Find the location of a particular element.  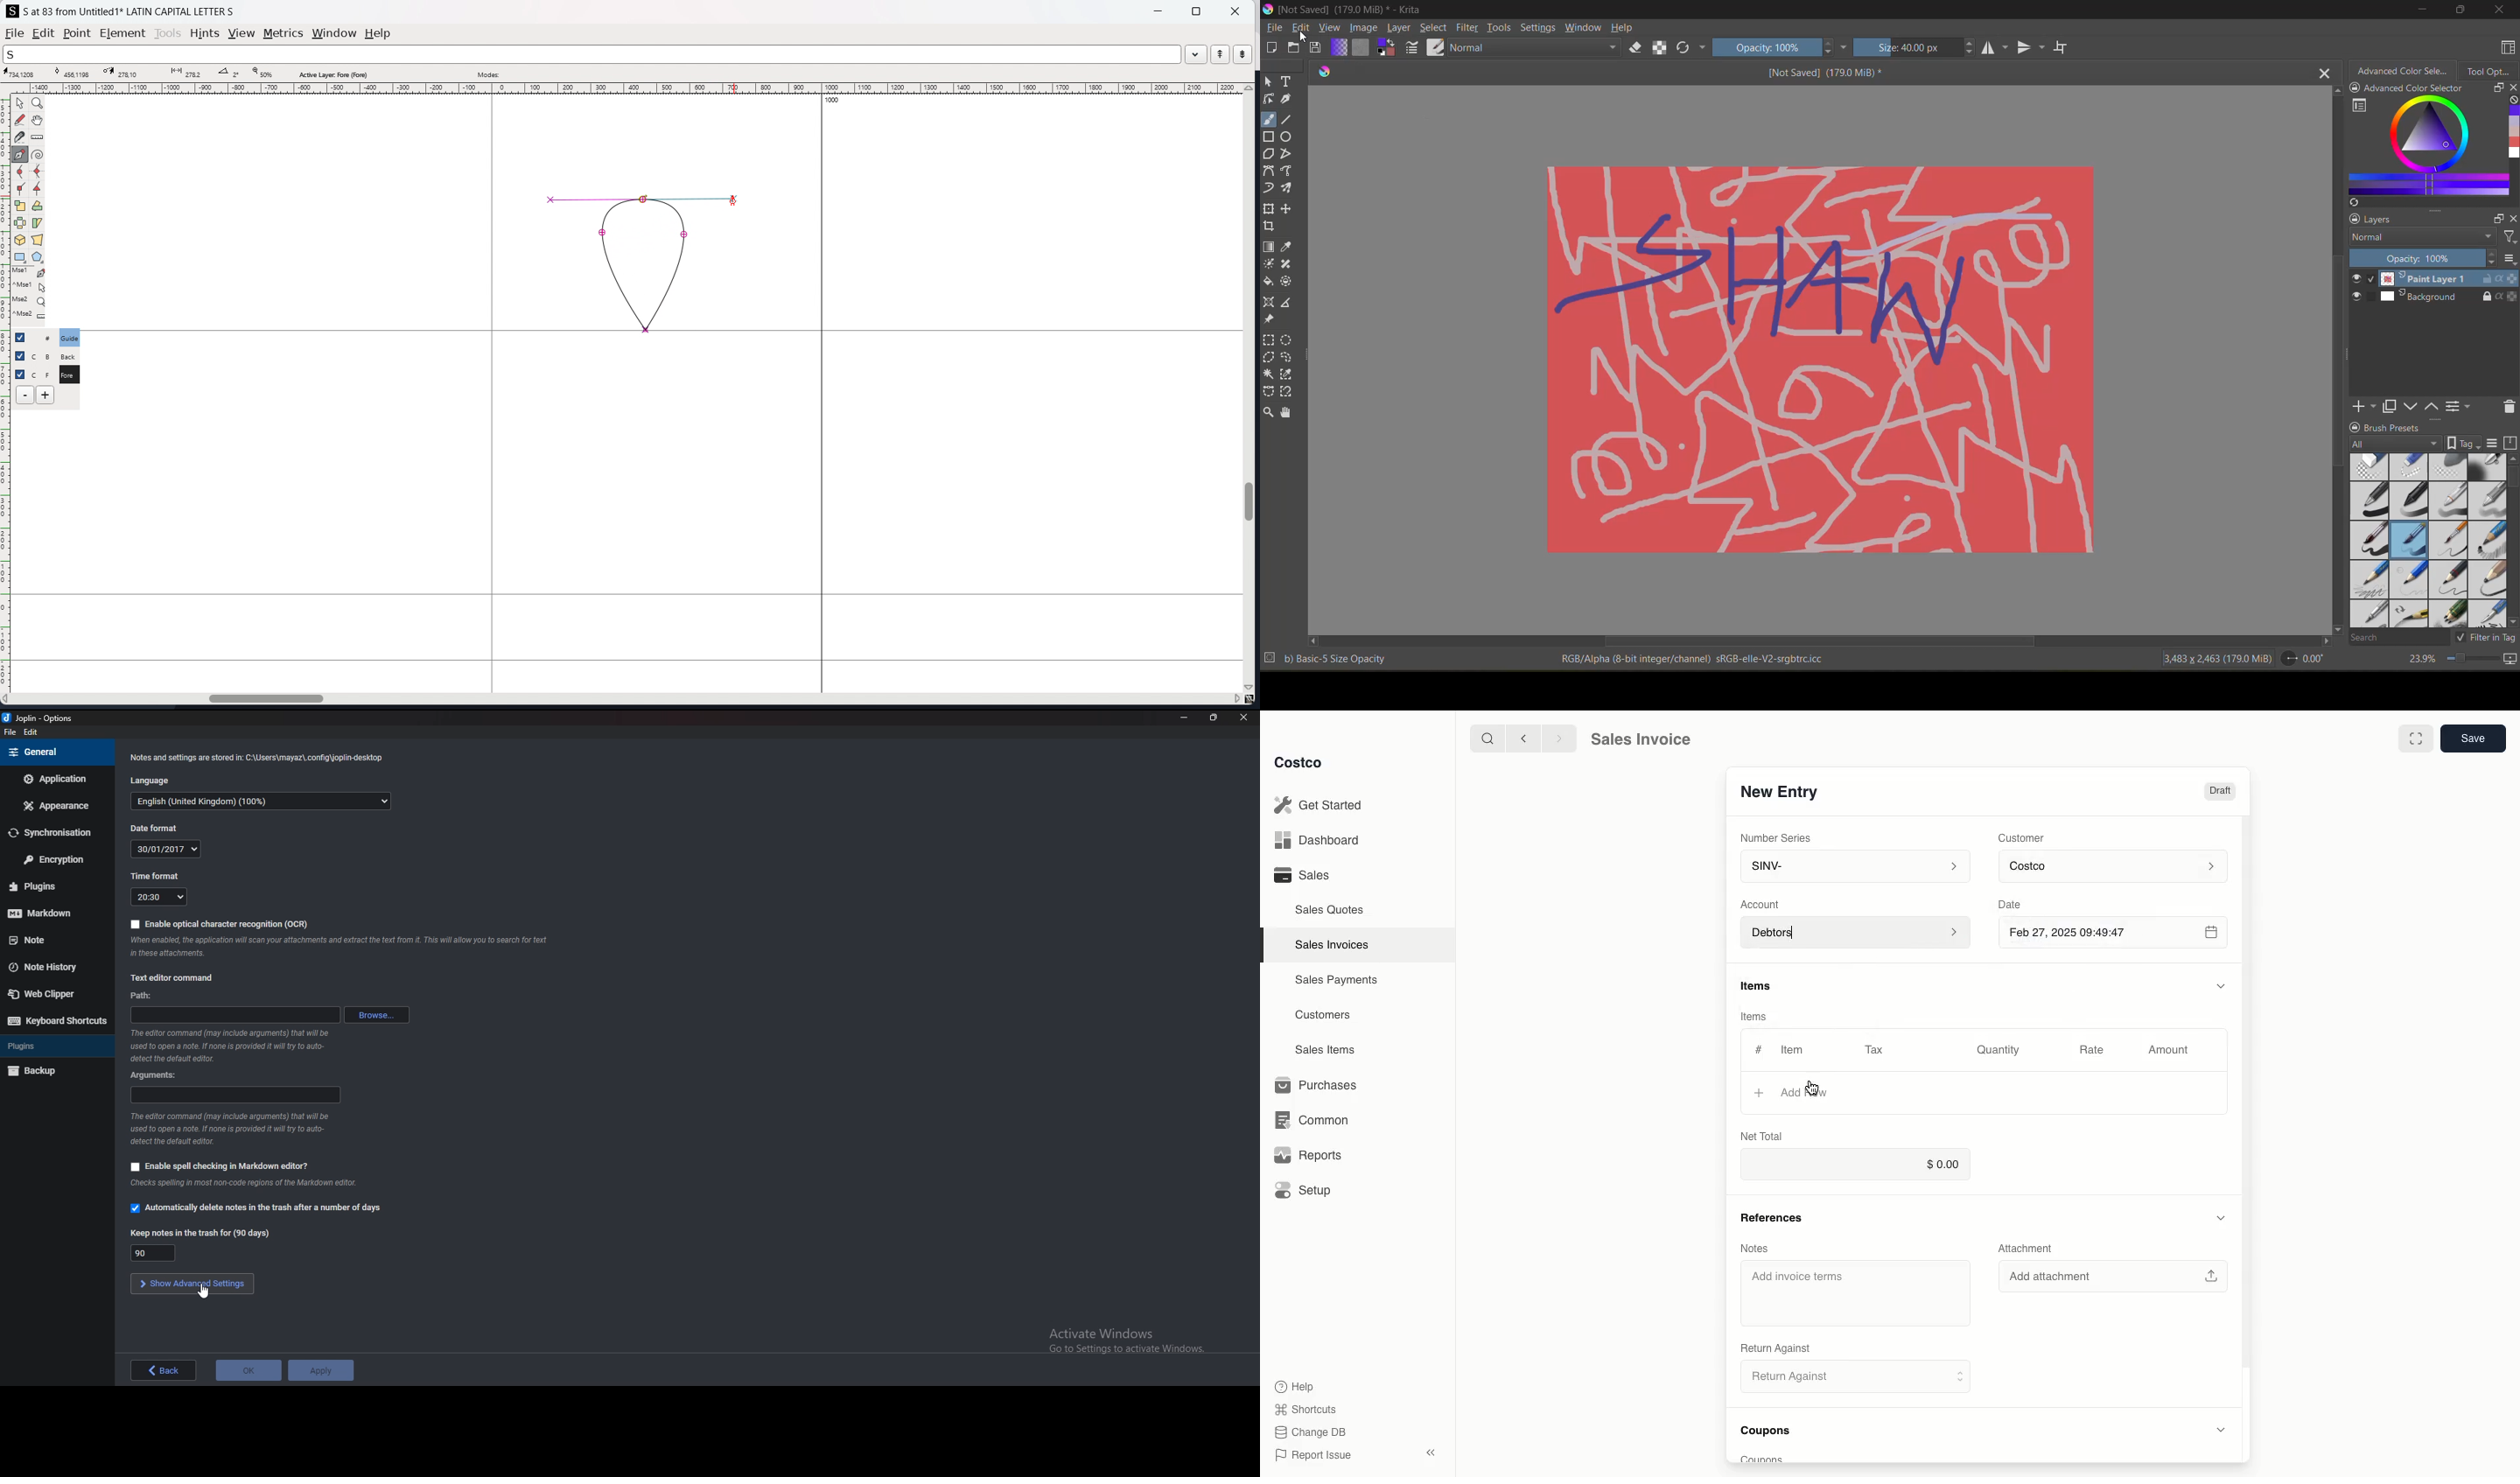

Keyboard shortcuts is located at coordinates (56, 1022).